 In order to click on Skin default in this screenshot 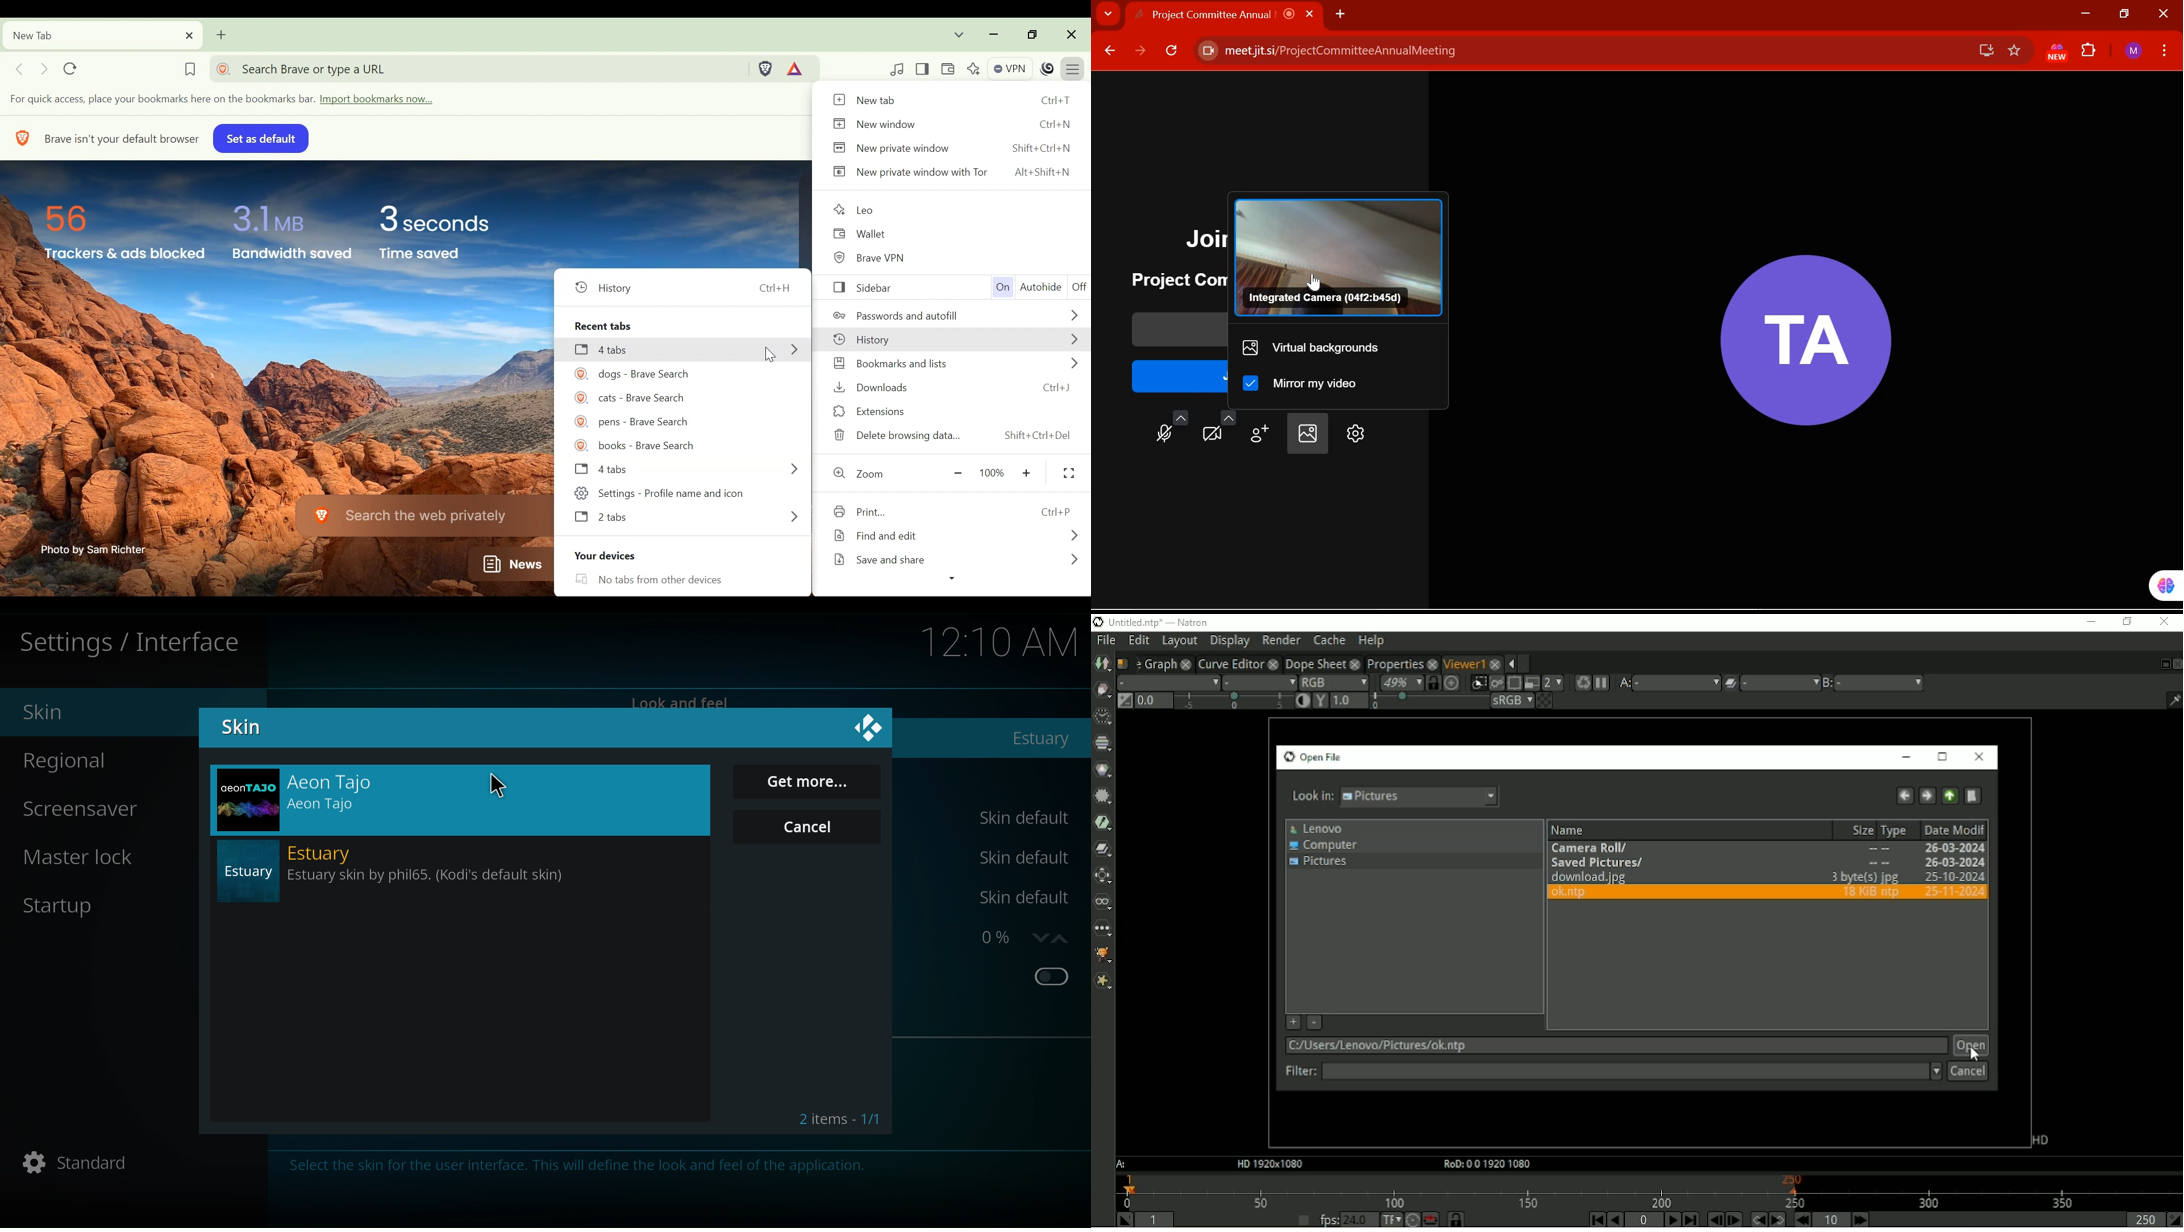, I will do `click(1024, 819)`.